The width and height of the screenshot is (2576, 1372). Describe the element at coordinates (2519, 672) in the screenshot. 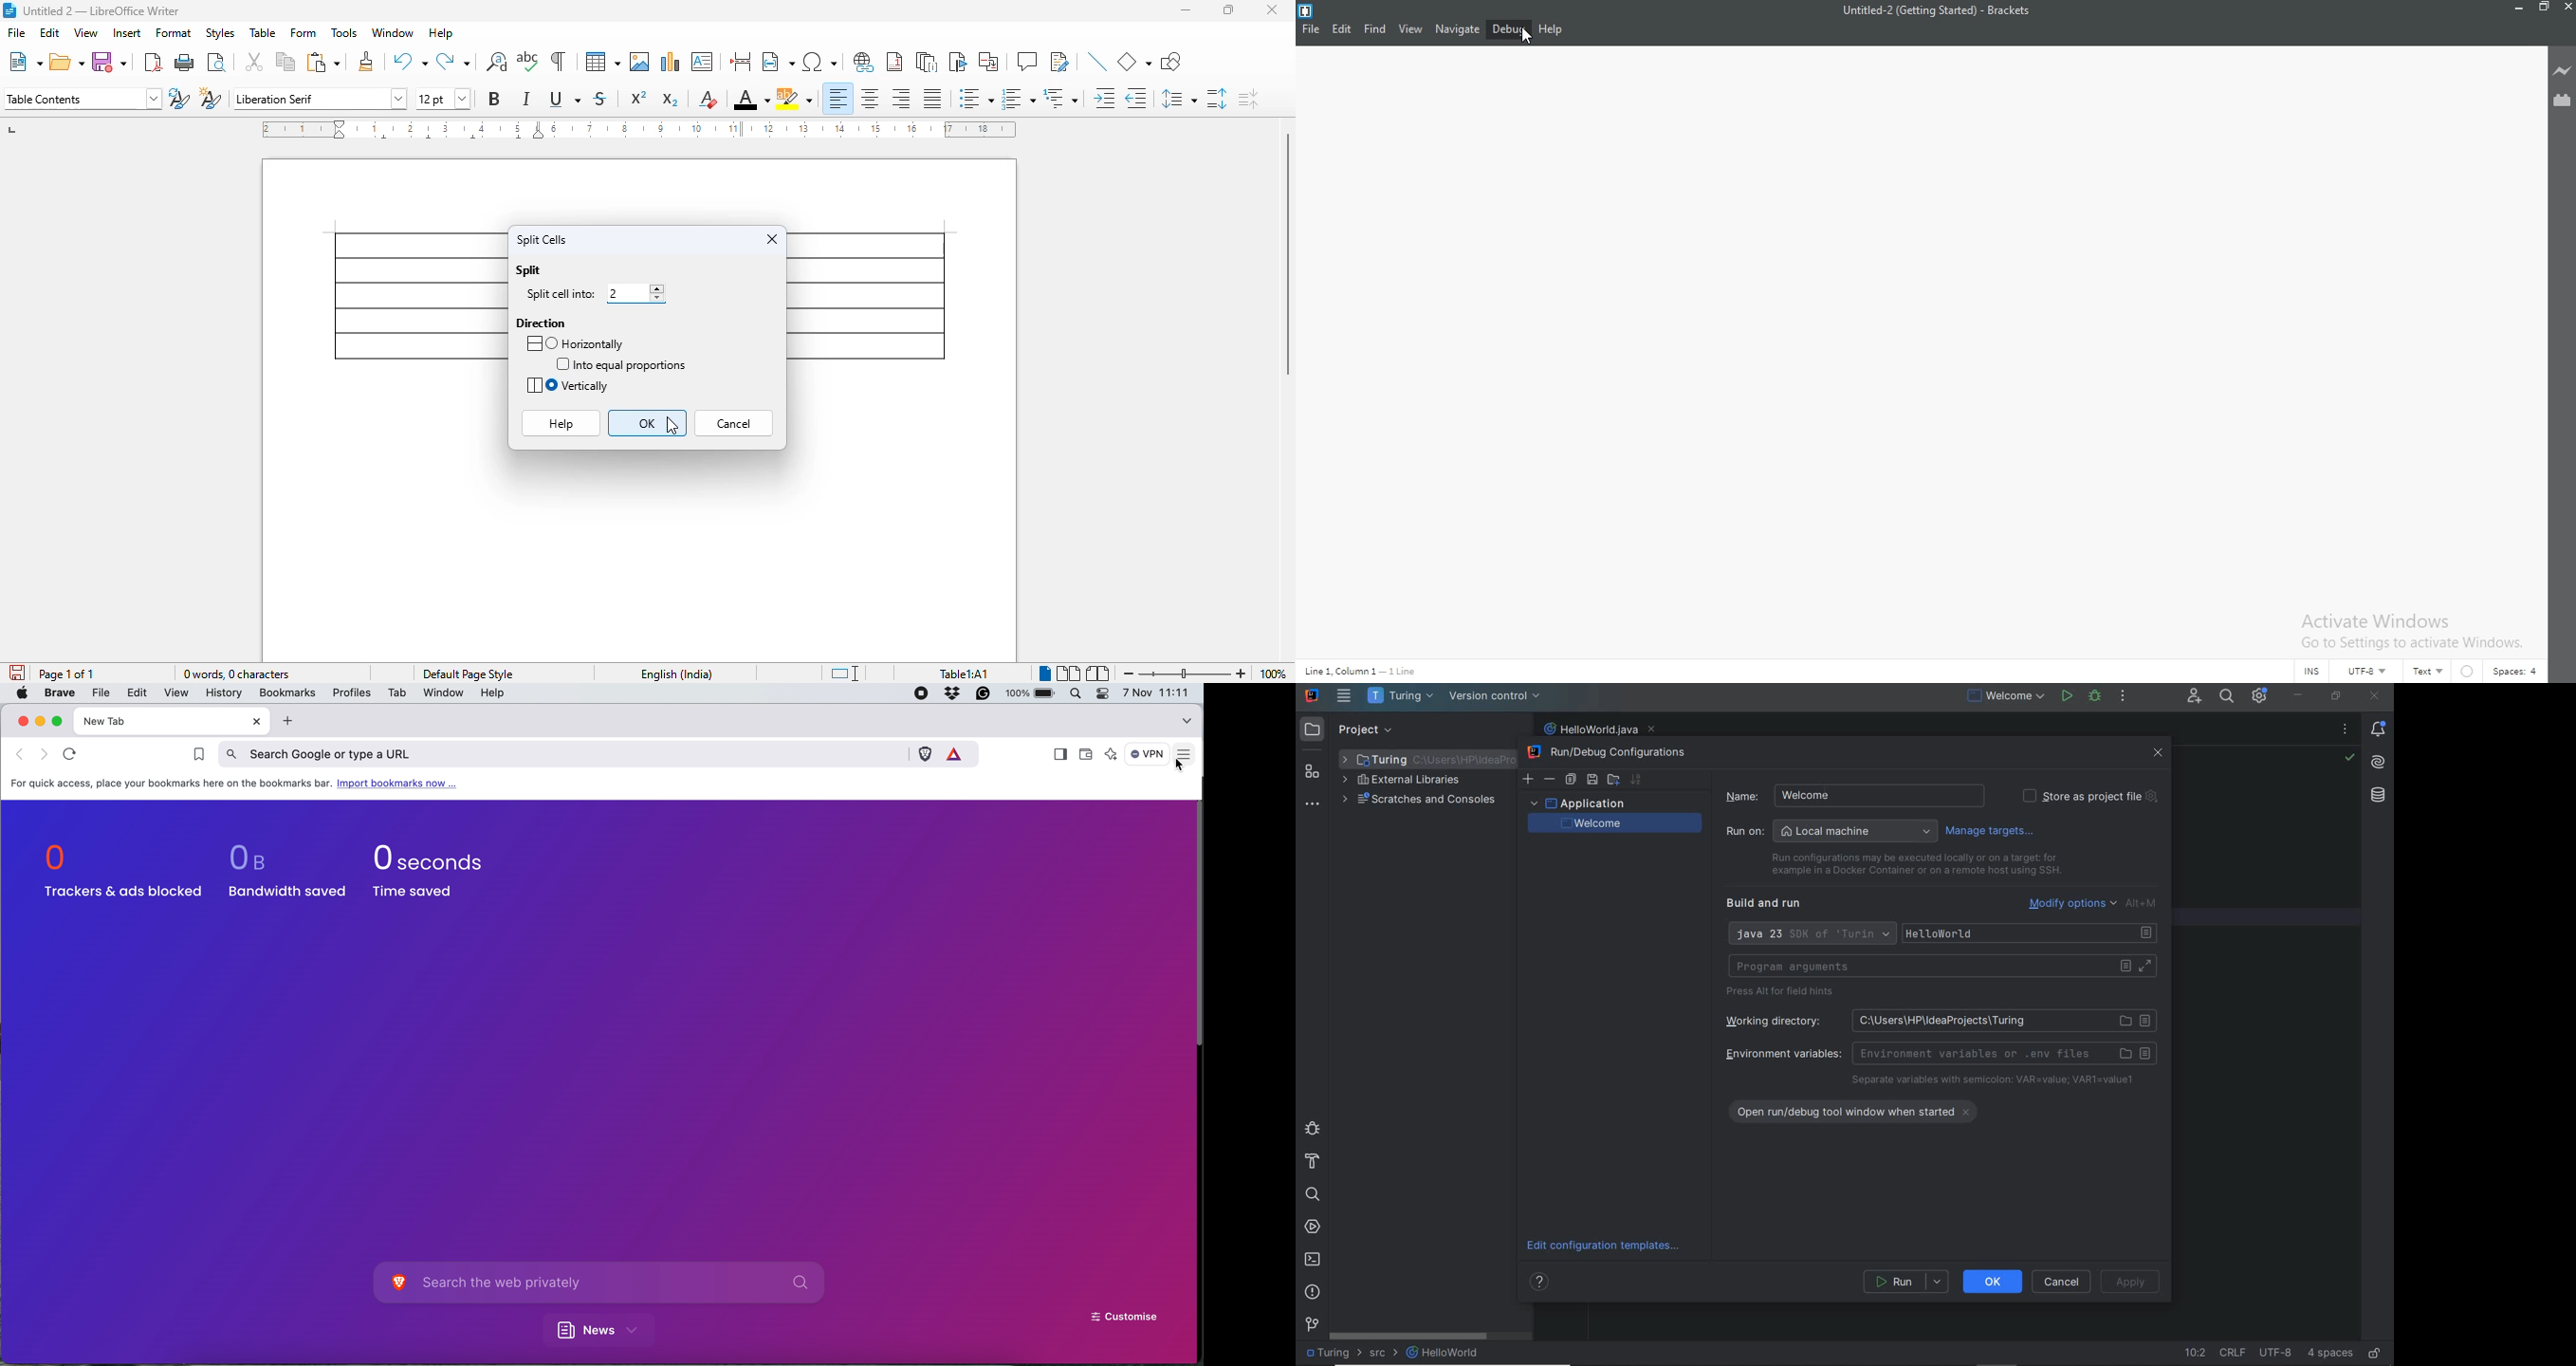

I see `space: 4` at that location.